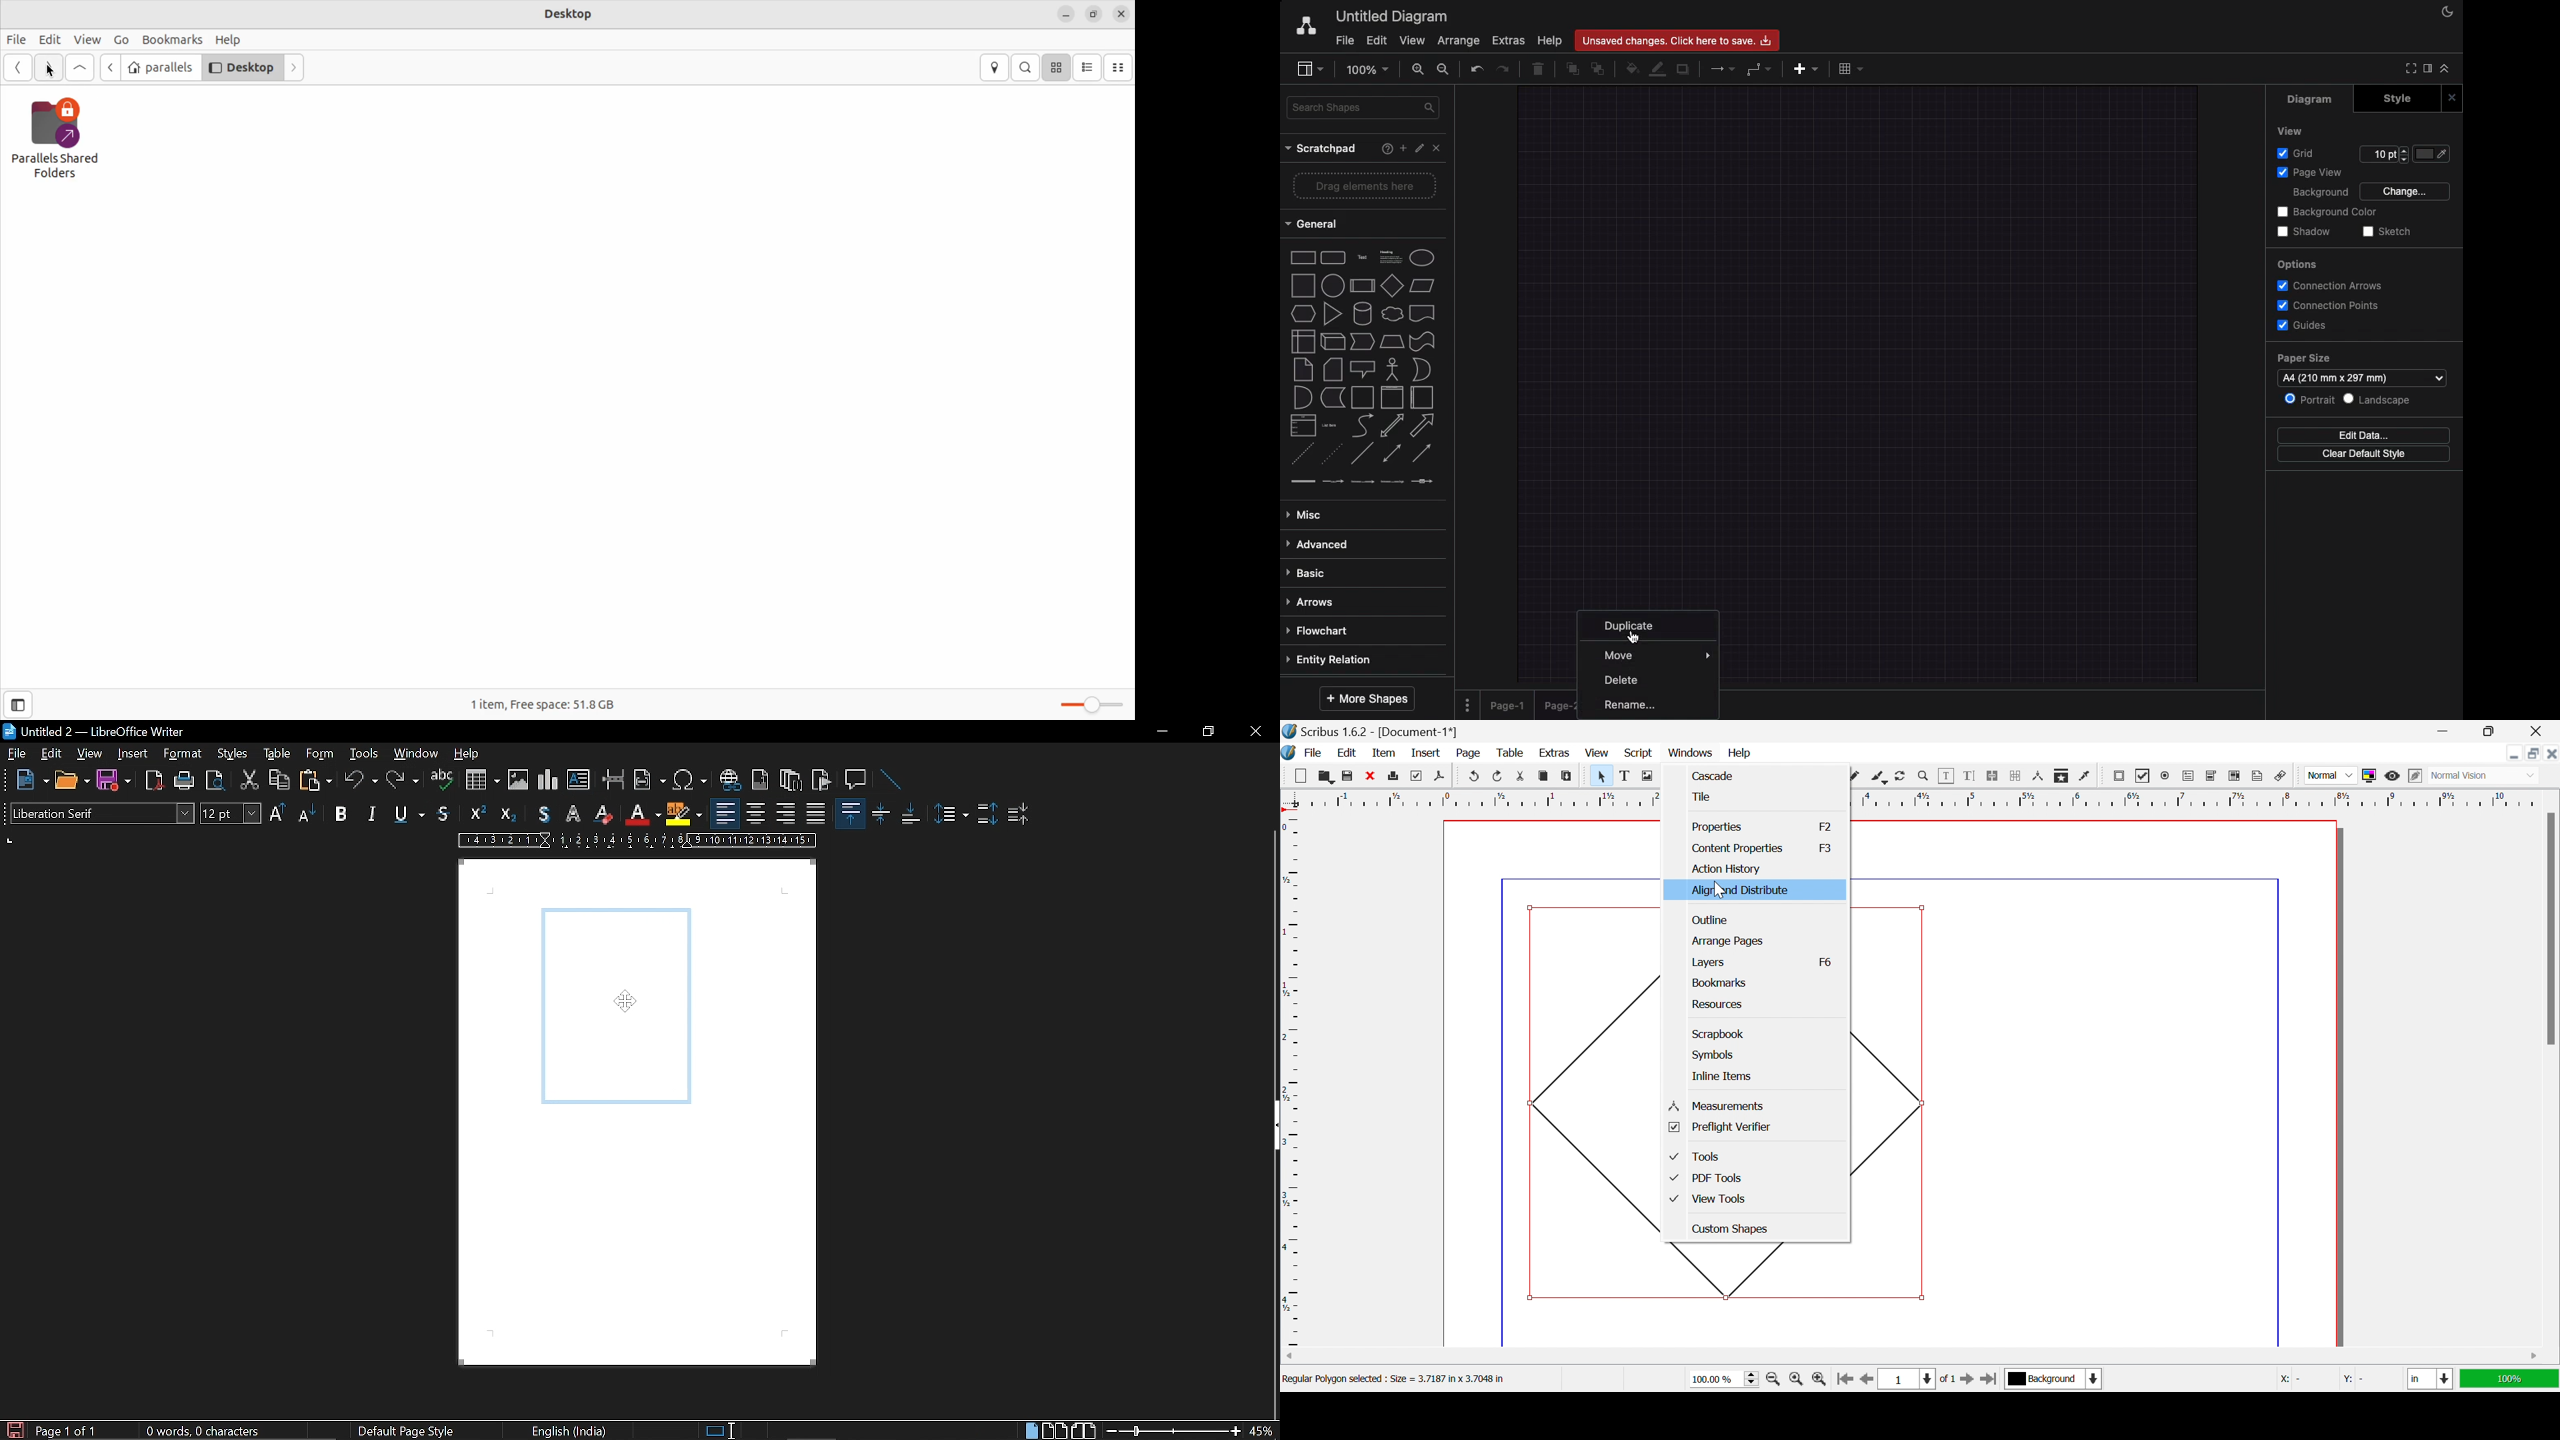 The width and height of the screenshot is (2576, 1456). What do you see at coordinates (1631, 69) in the screenshot?
I see `Fill color` at bounding box center [1631, 69].